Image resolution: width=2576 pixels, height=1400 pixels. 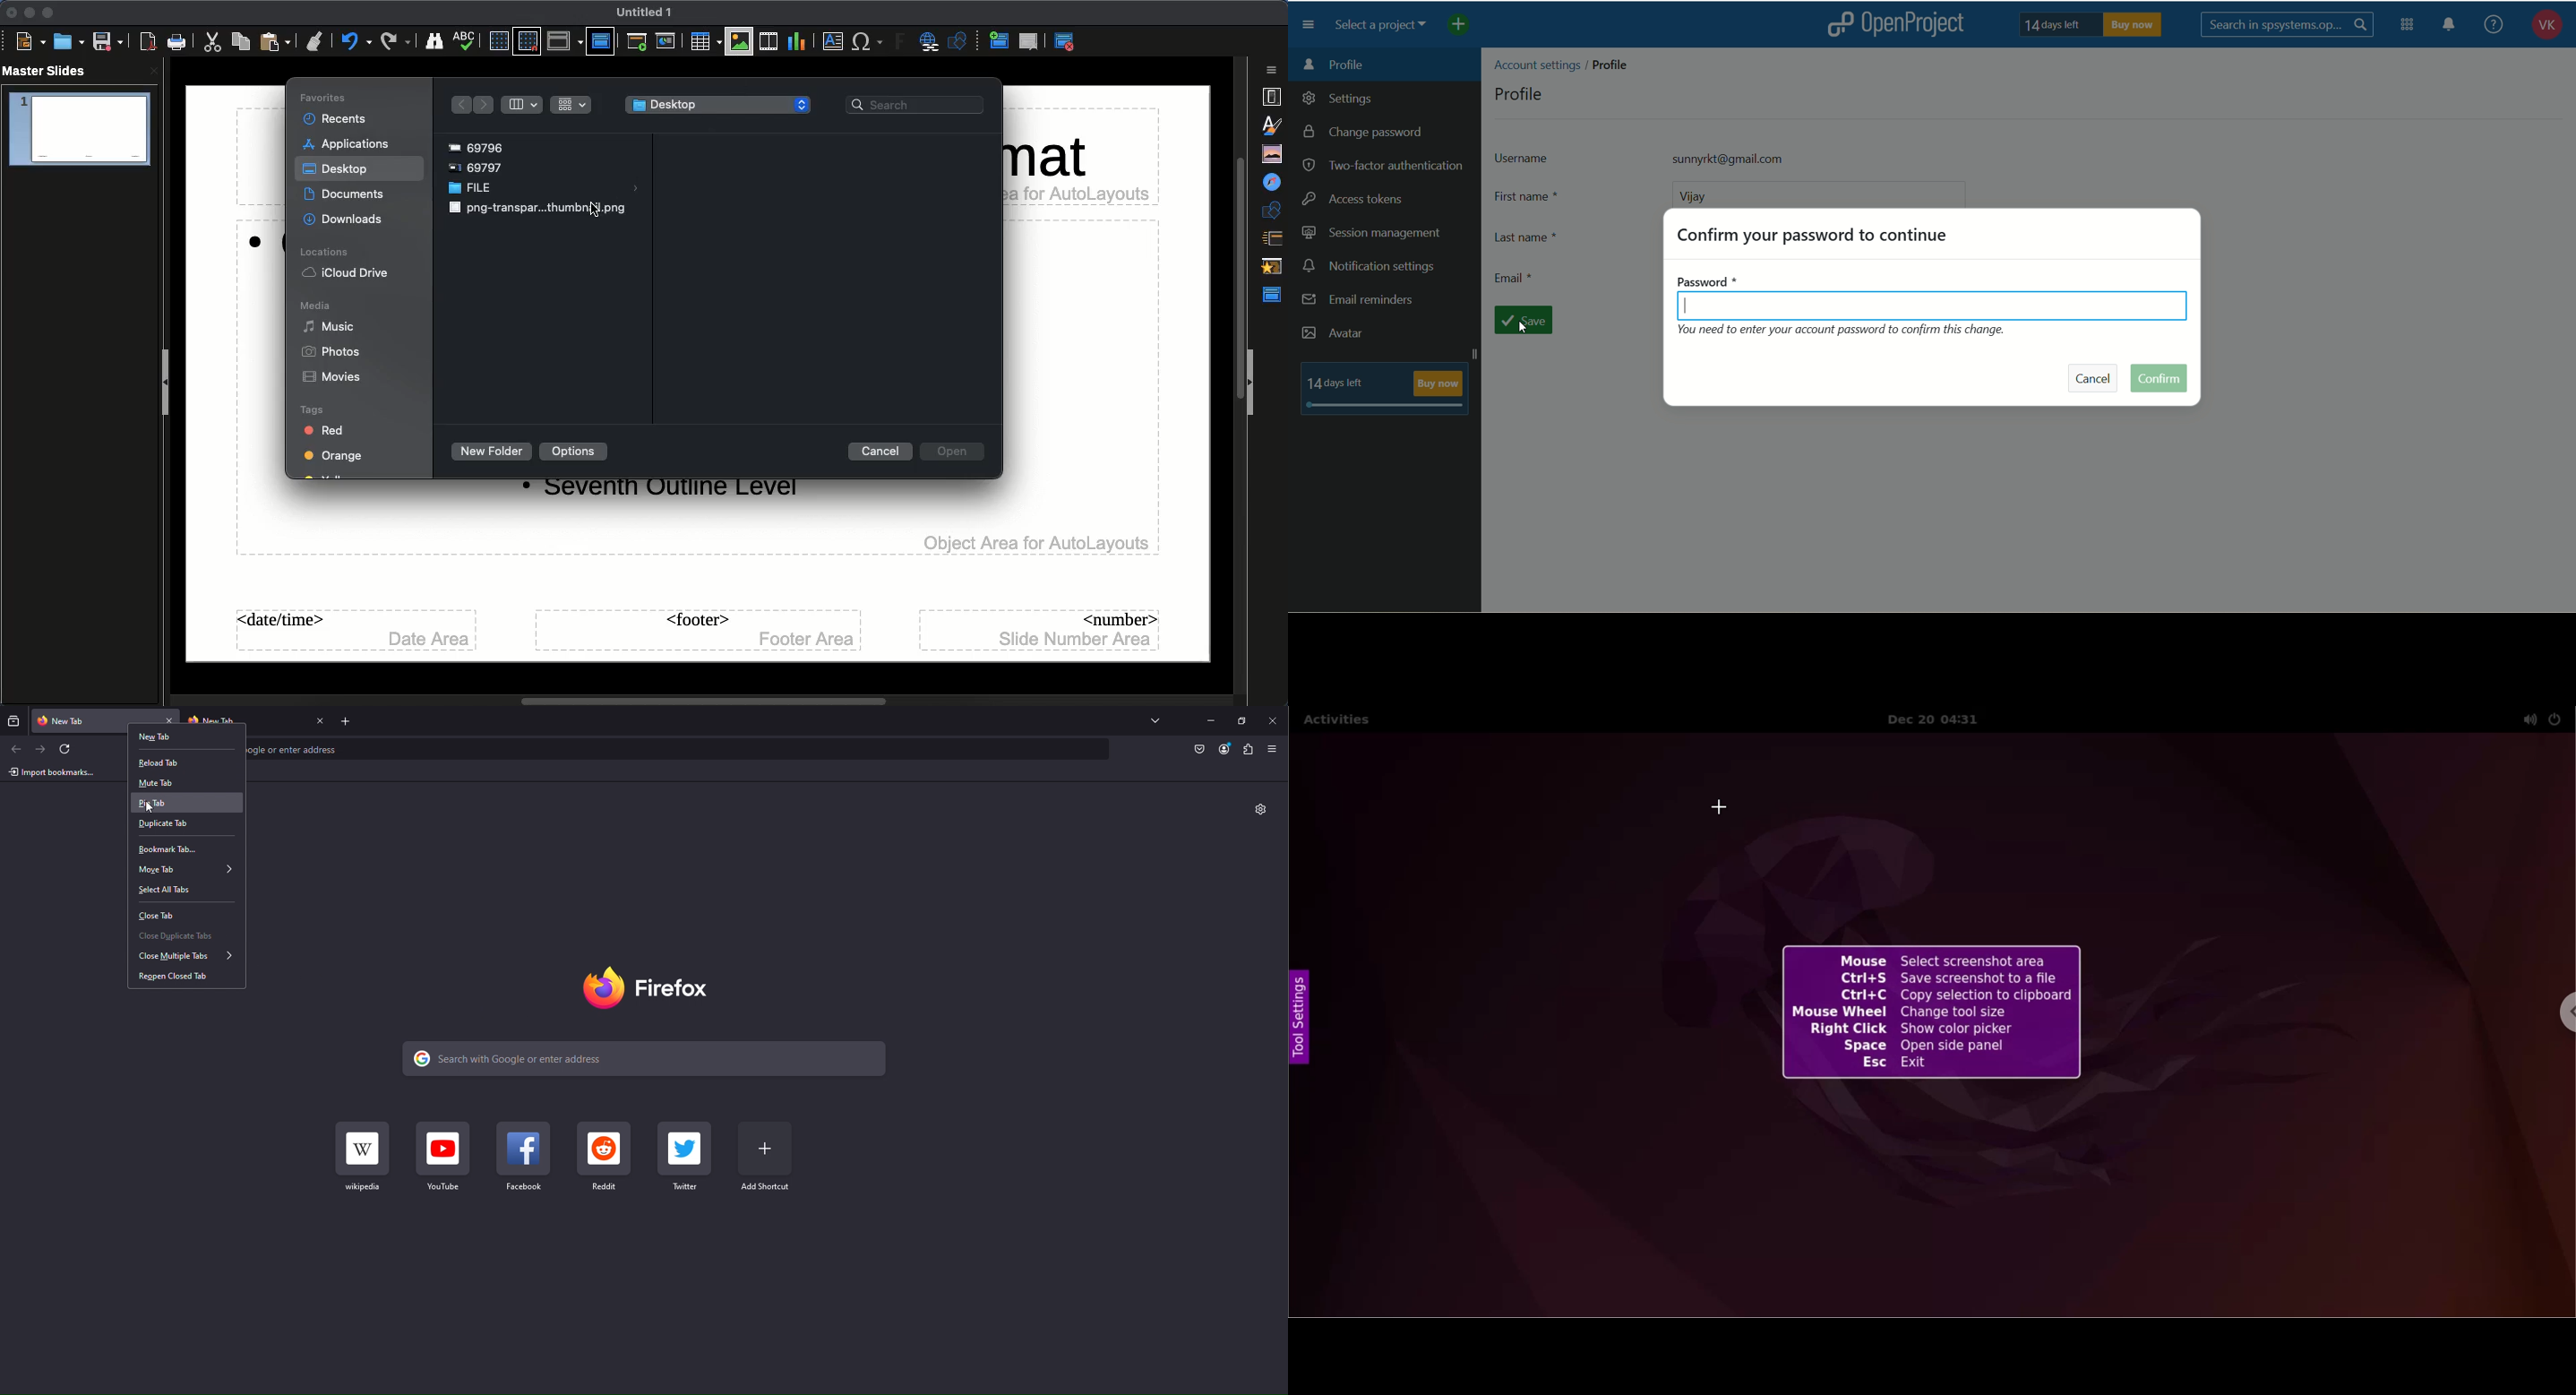 I want to click on Slide transition, so click(x=1271, y=239).